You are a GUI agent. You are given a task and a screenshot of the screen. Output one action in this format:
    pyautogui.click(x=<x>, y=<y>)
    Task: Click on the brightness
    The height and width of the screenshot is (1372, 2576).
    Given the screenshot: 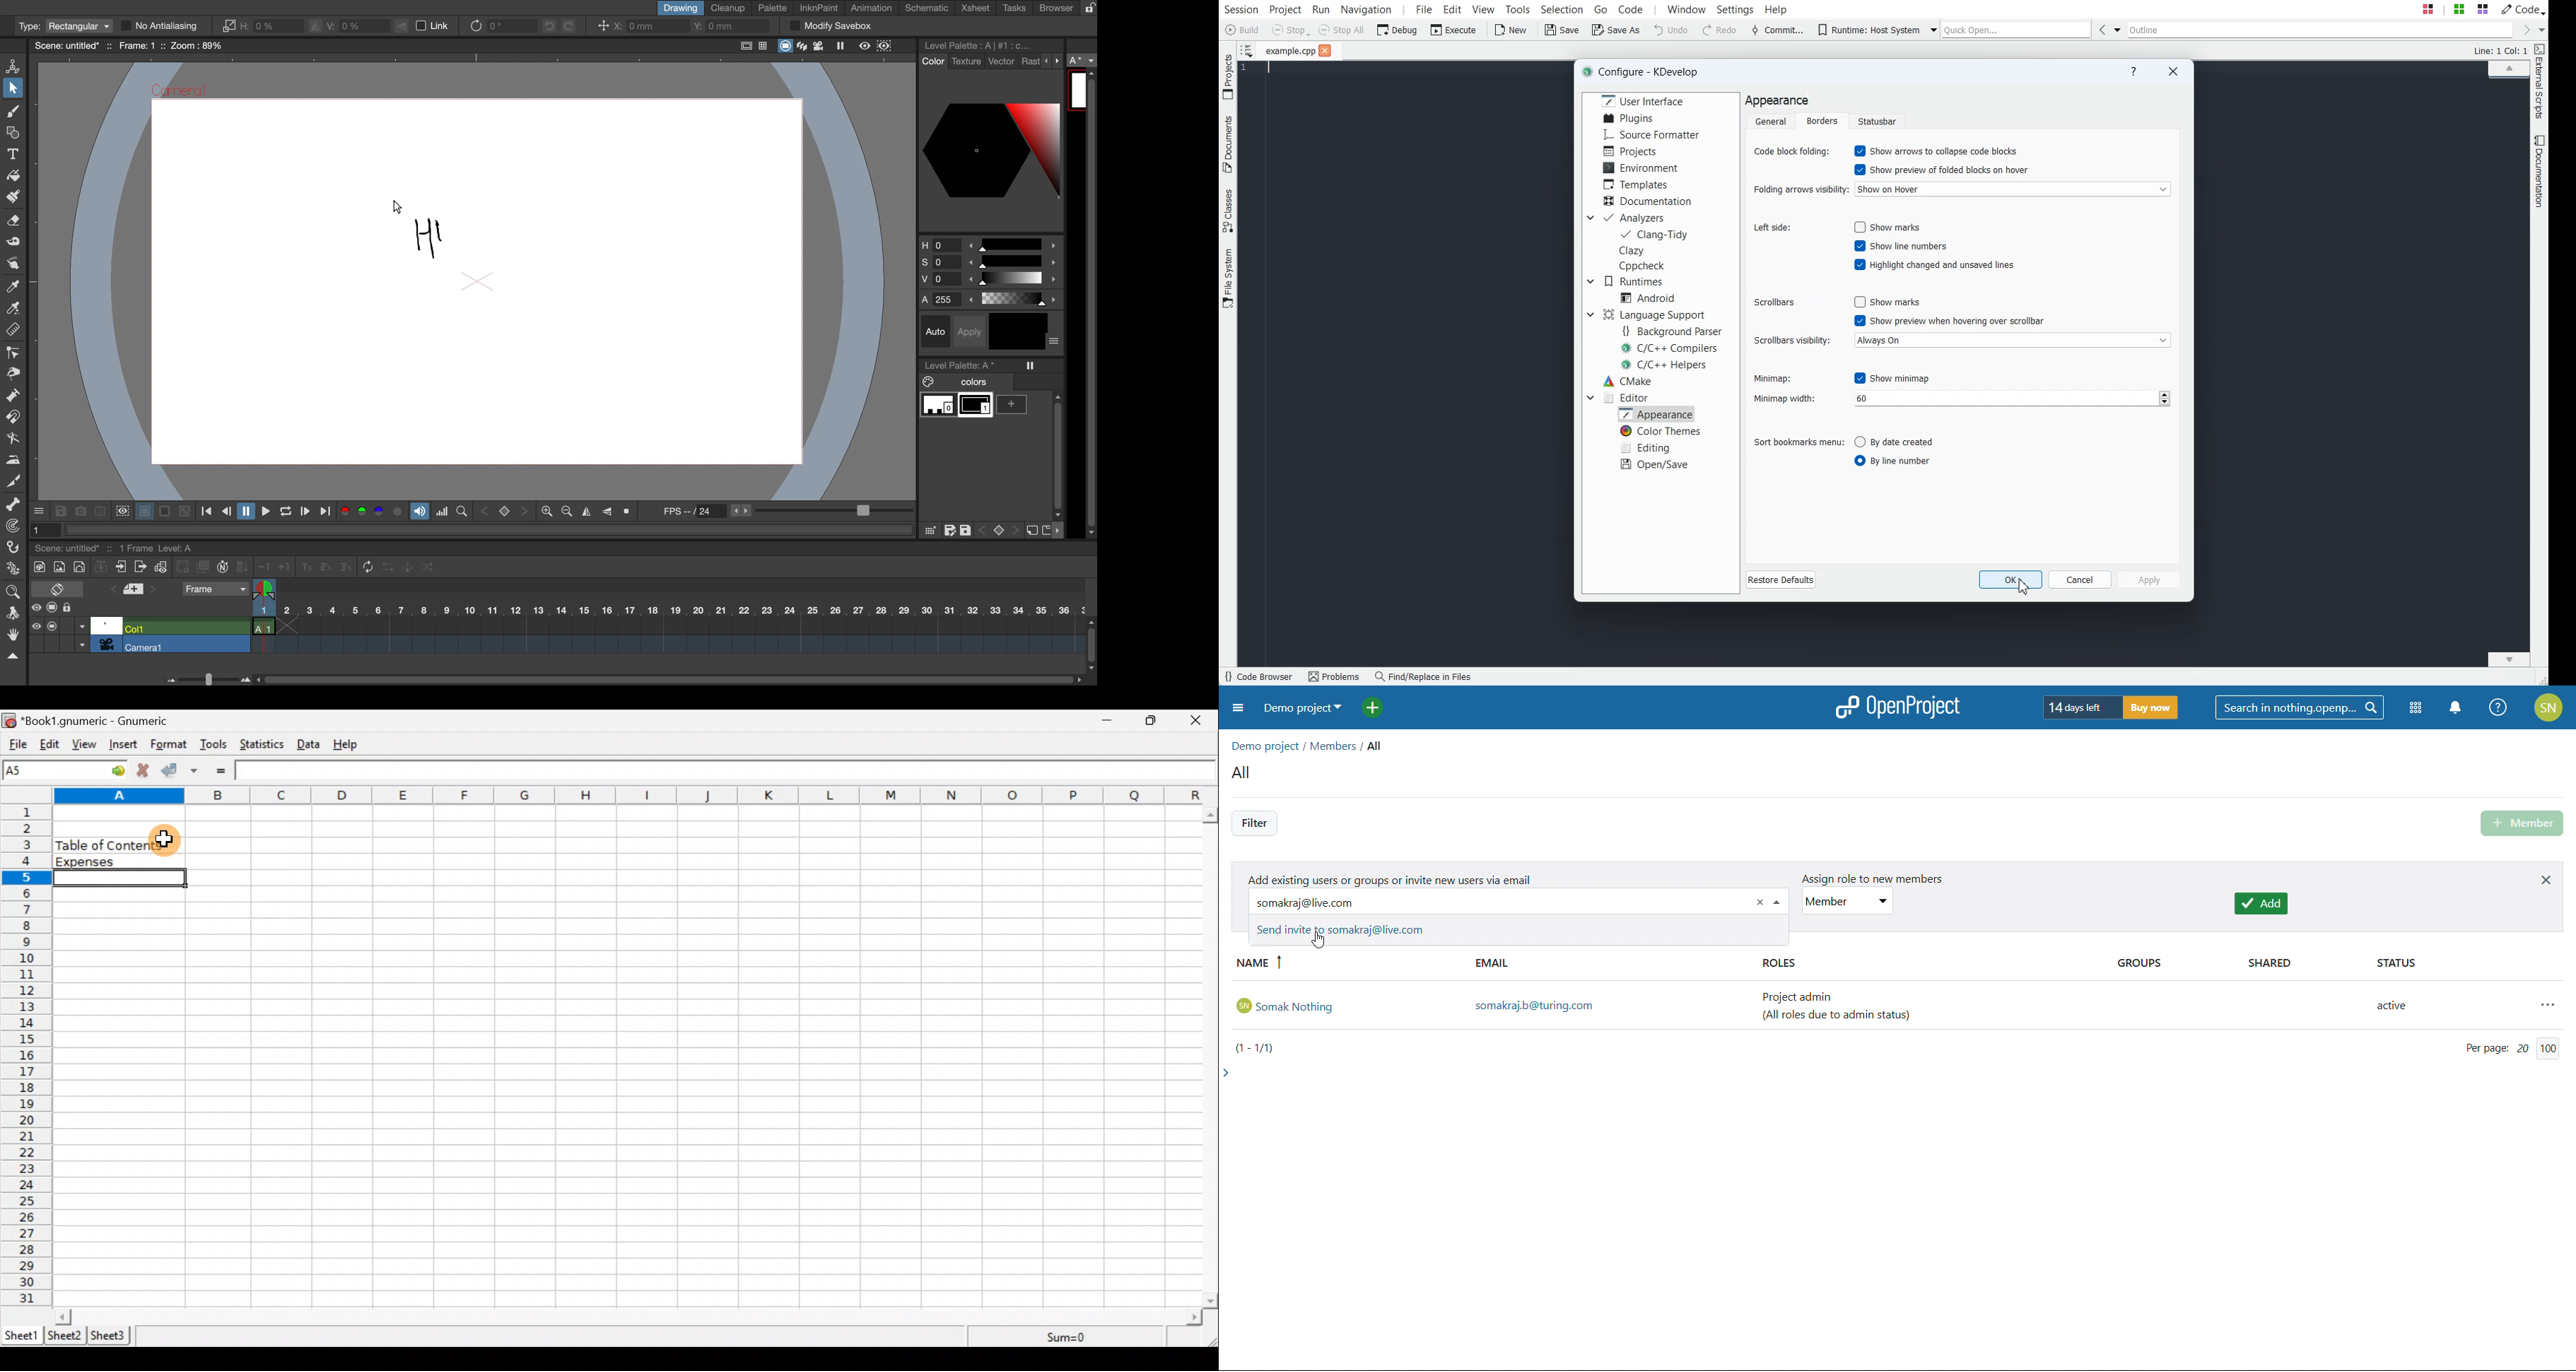 What is the action you would take?
    pyautogui.click(x=992, y=281)
    